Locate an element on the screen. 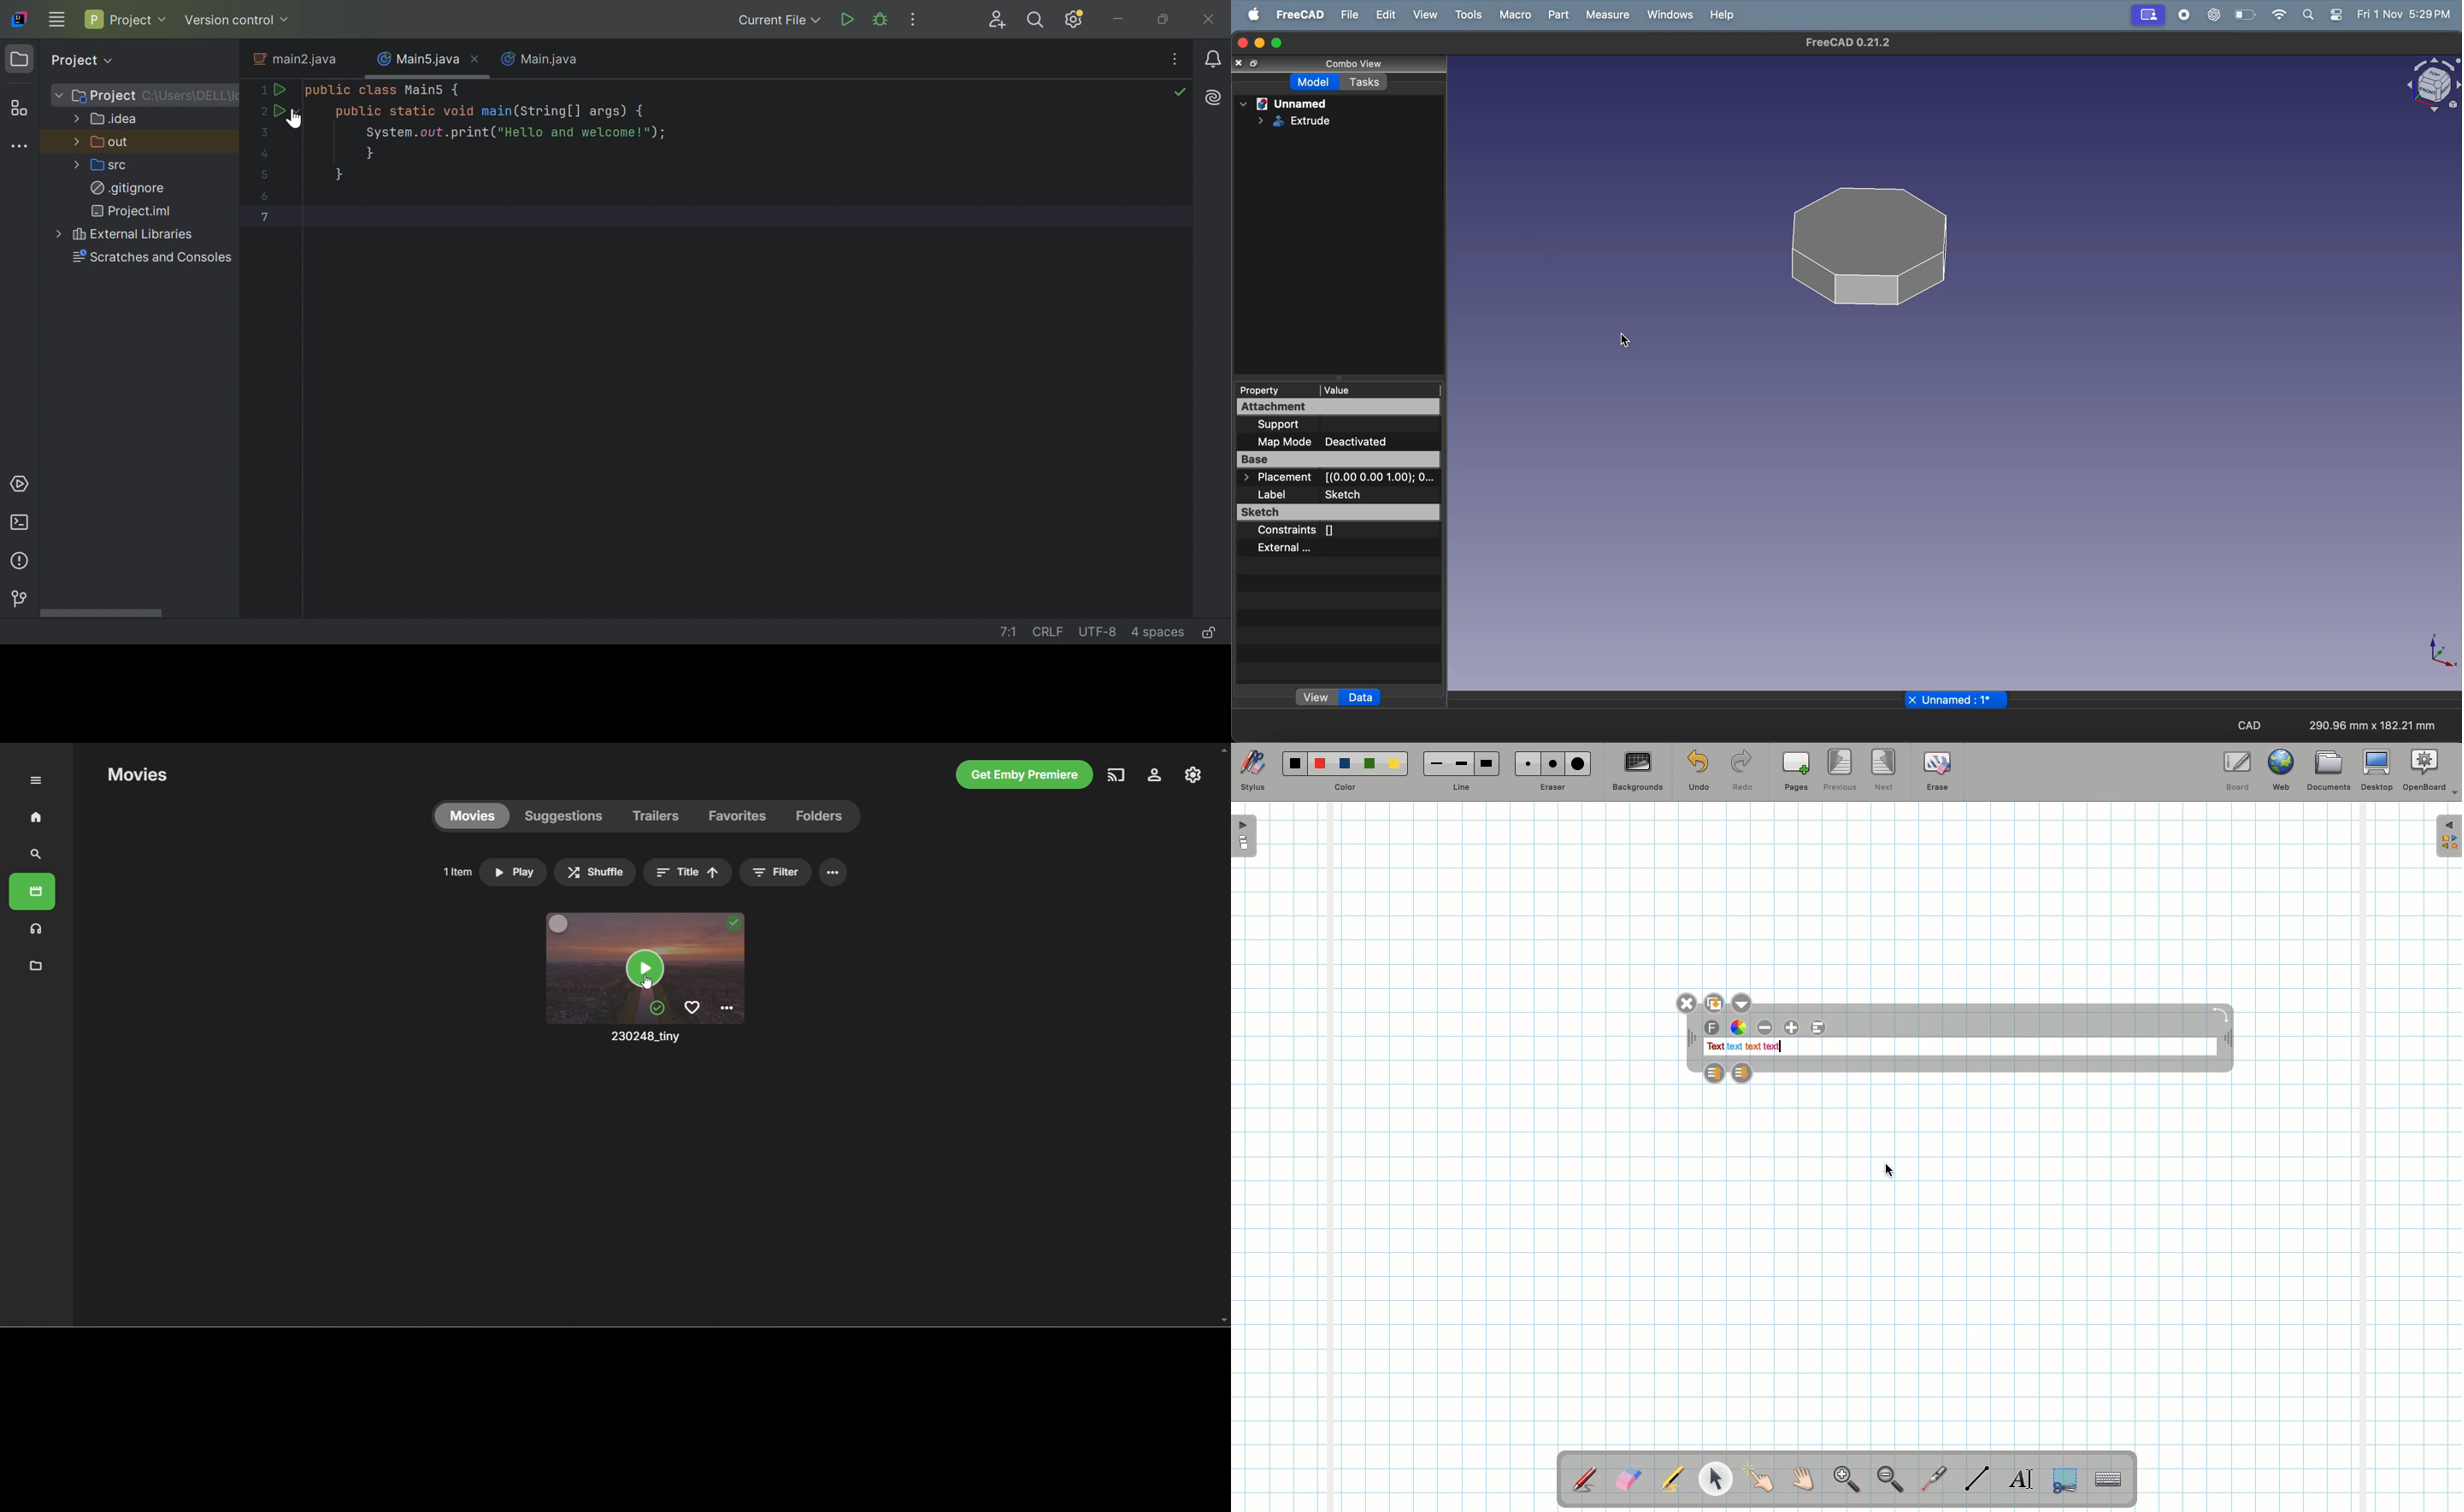 Image resolution: width=2464 pixels, height=1512 pixels. play on another device is located at coordinates (1118, 775).